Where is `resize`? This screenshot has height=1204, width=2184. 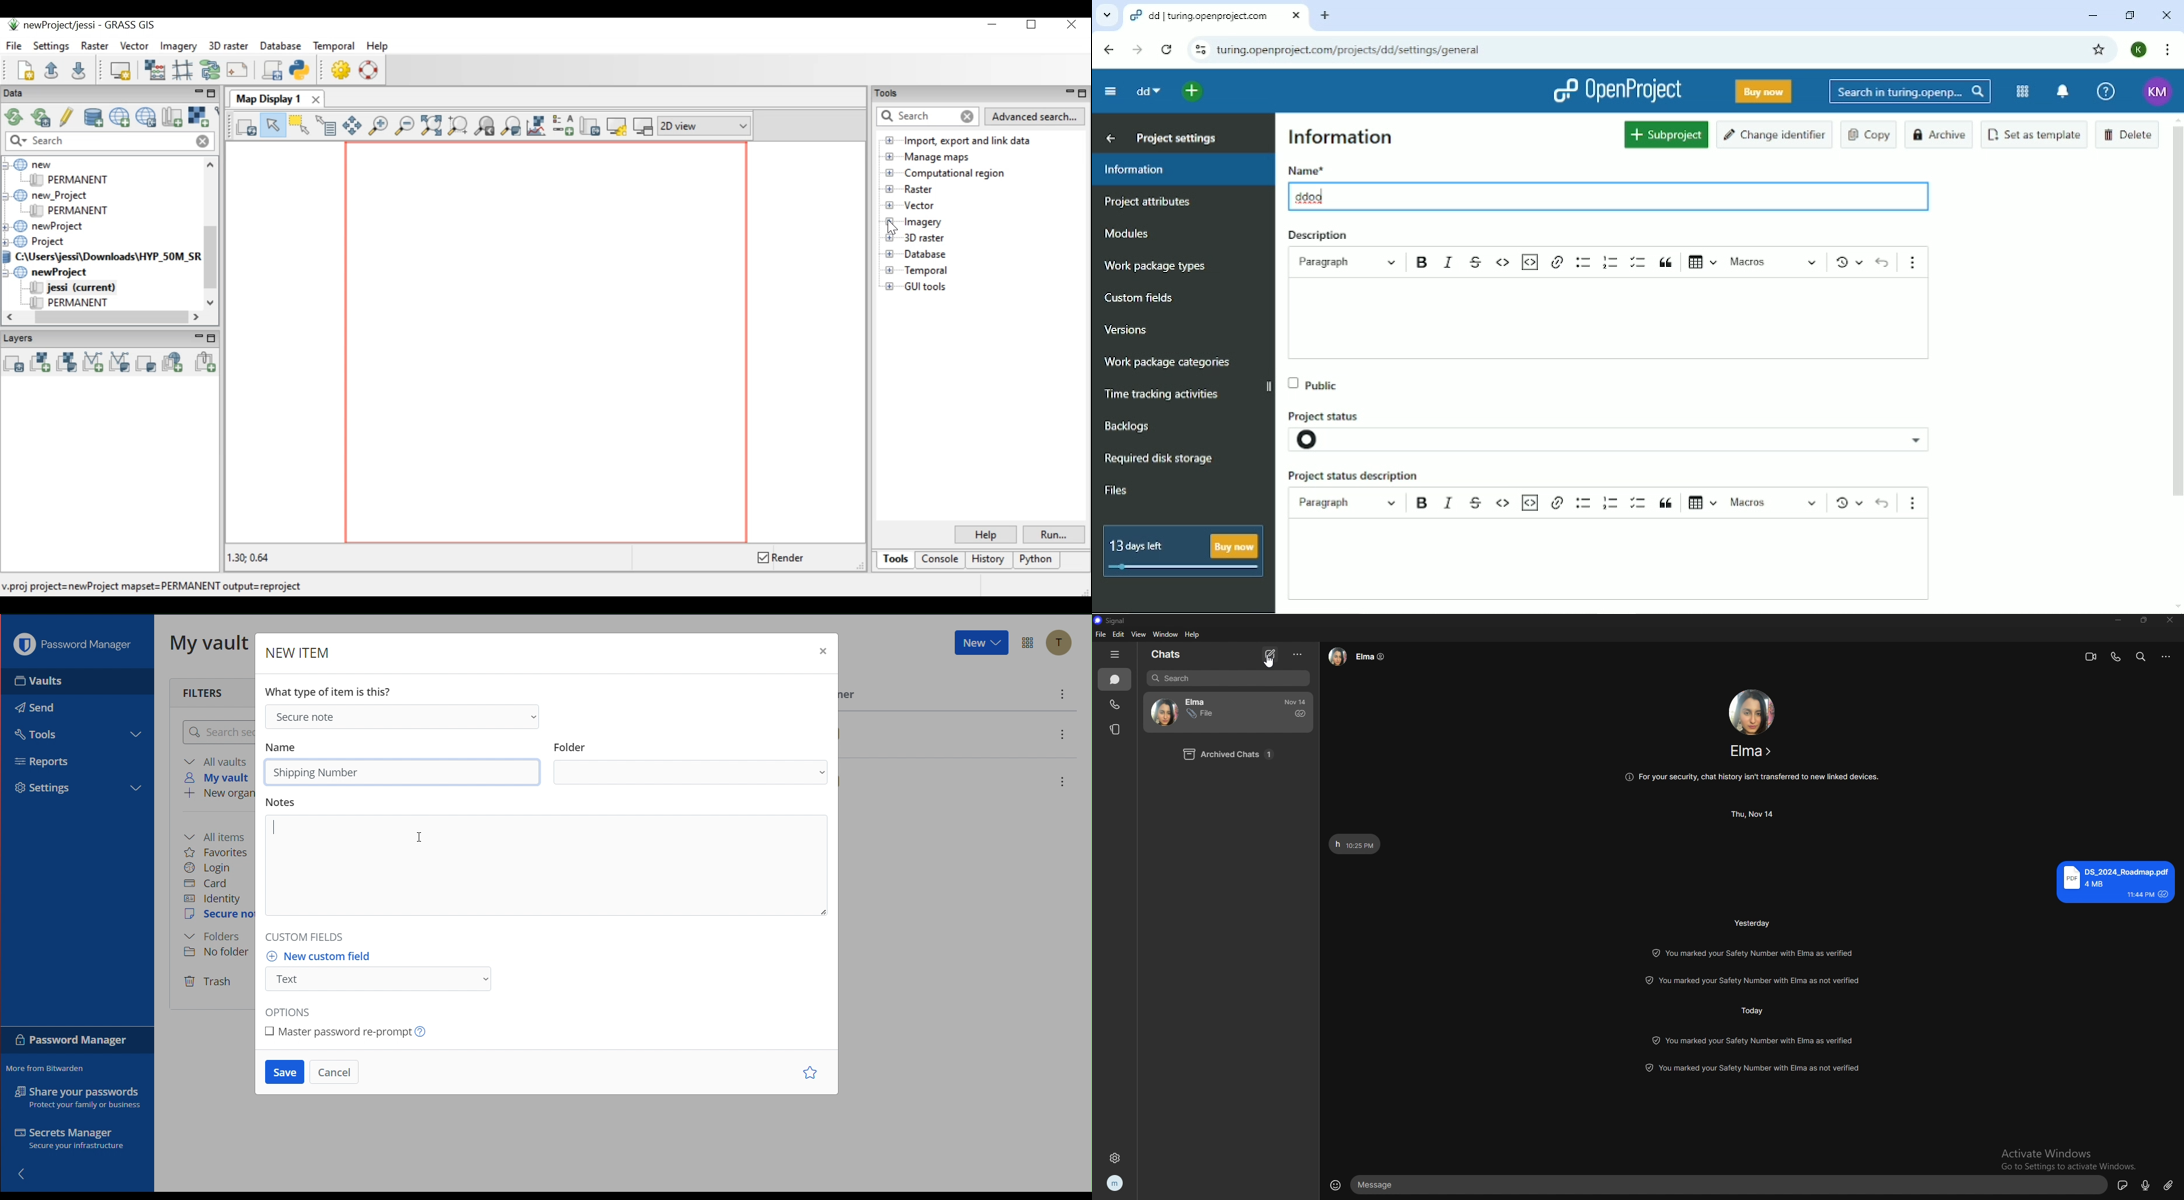 resize is located at coordinates (2145, 620).